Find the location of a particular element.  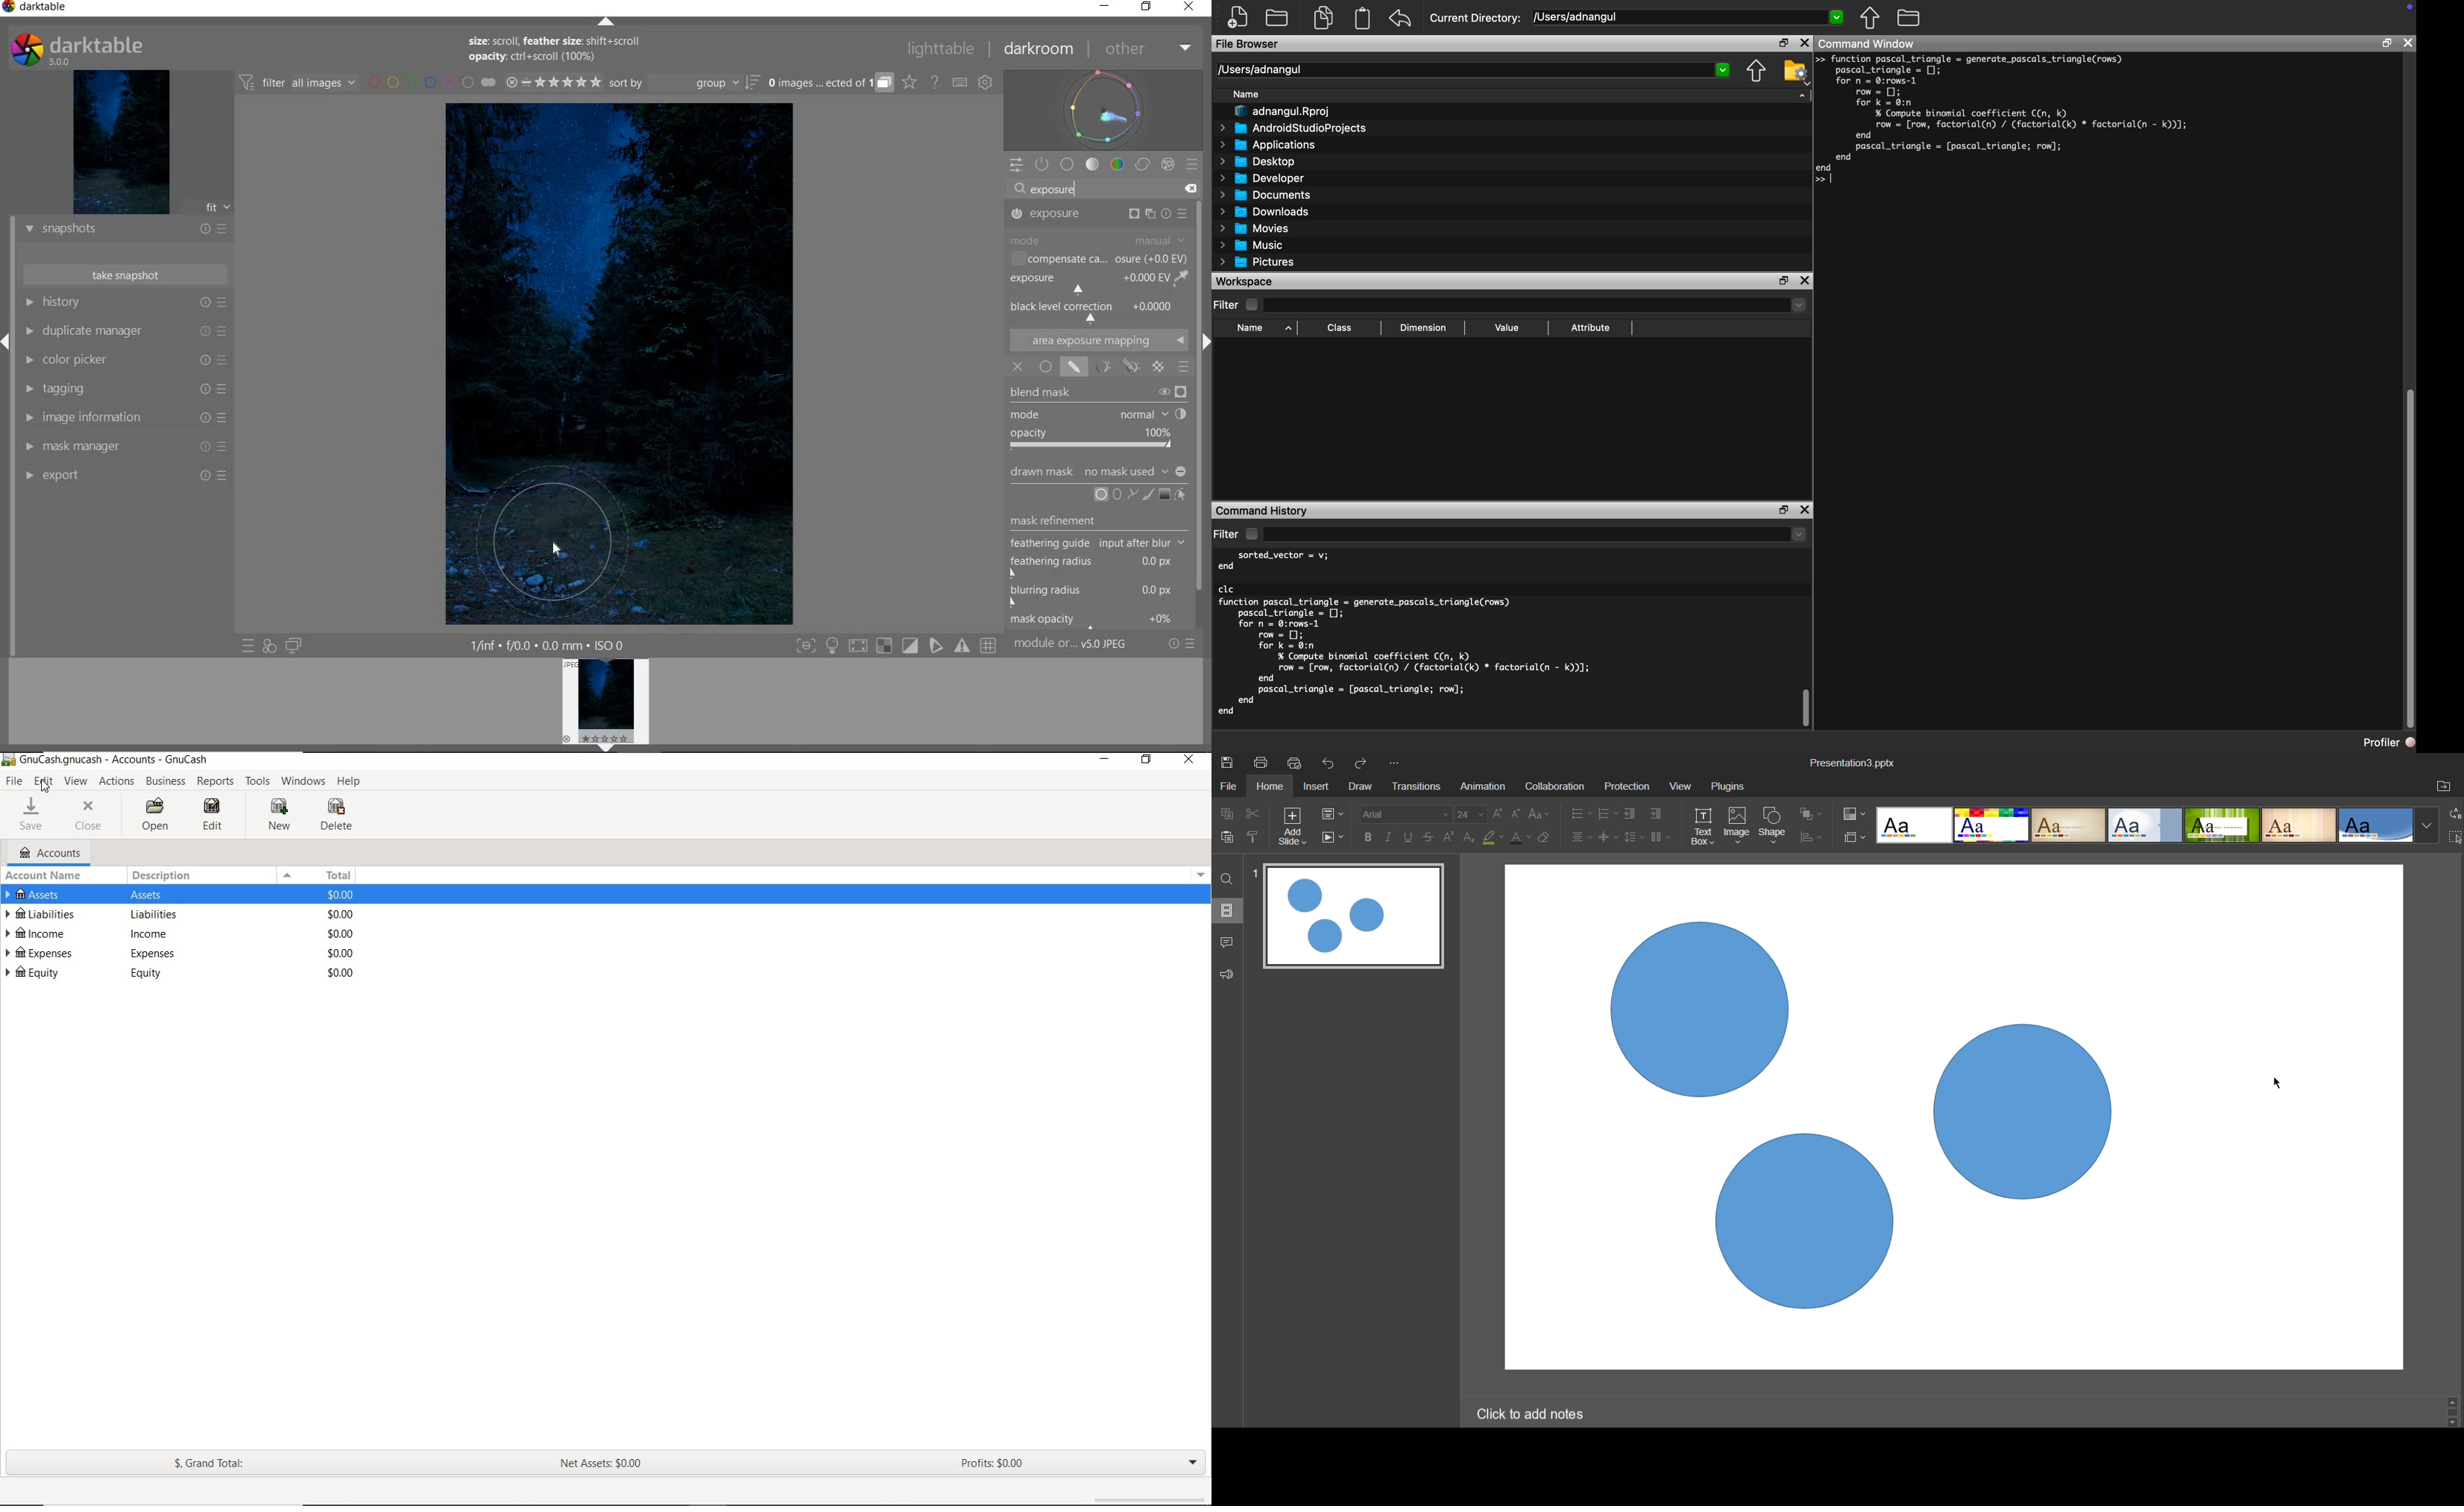

Redo is located at coordinates (1367, 764).